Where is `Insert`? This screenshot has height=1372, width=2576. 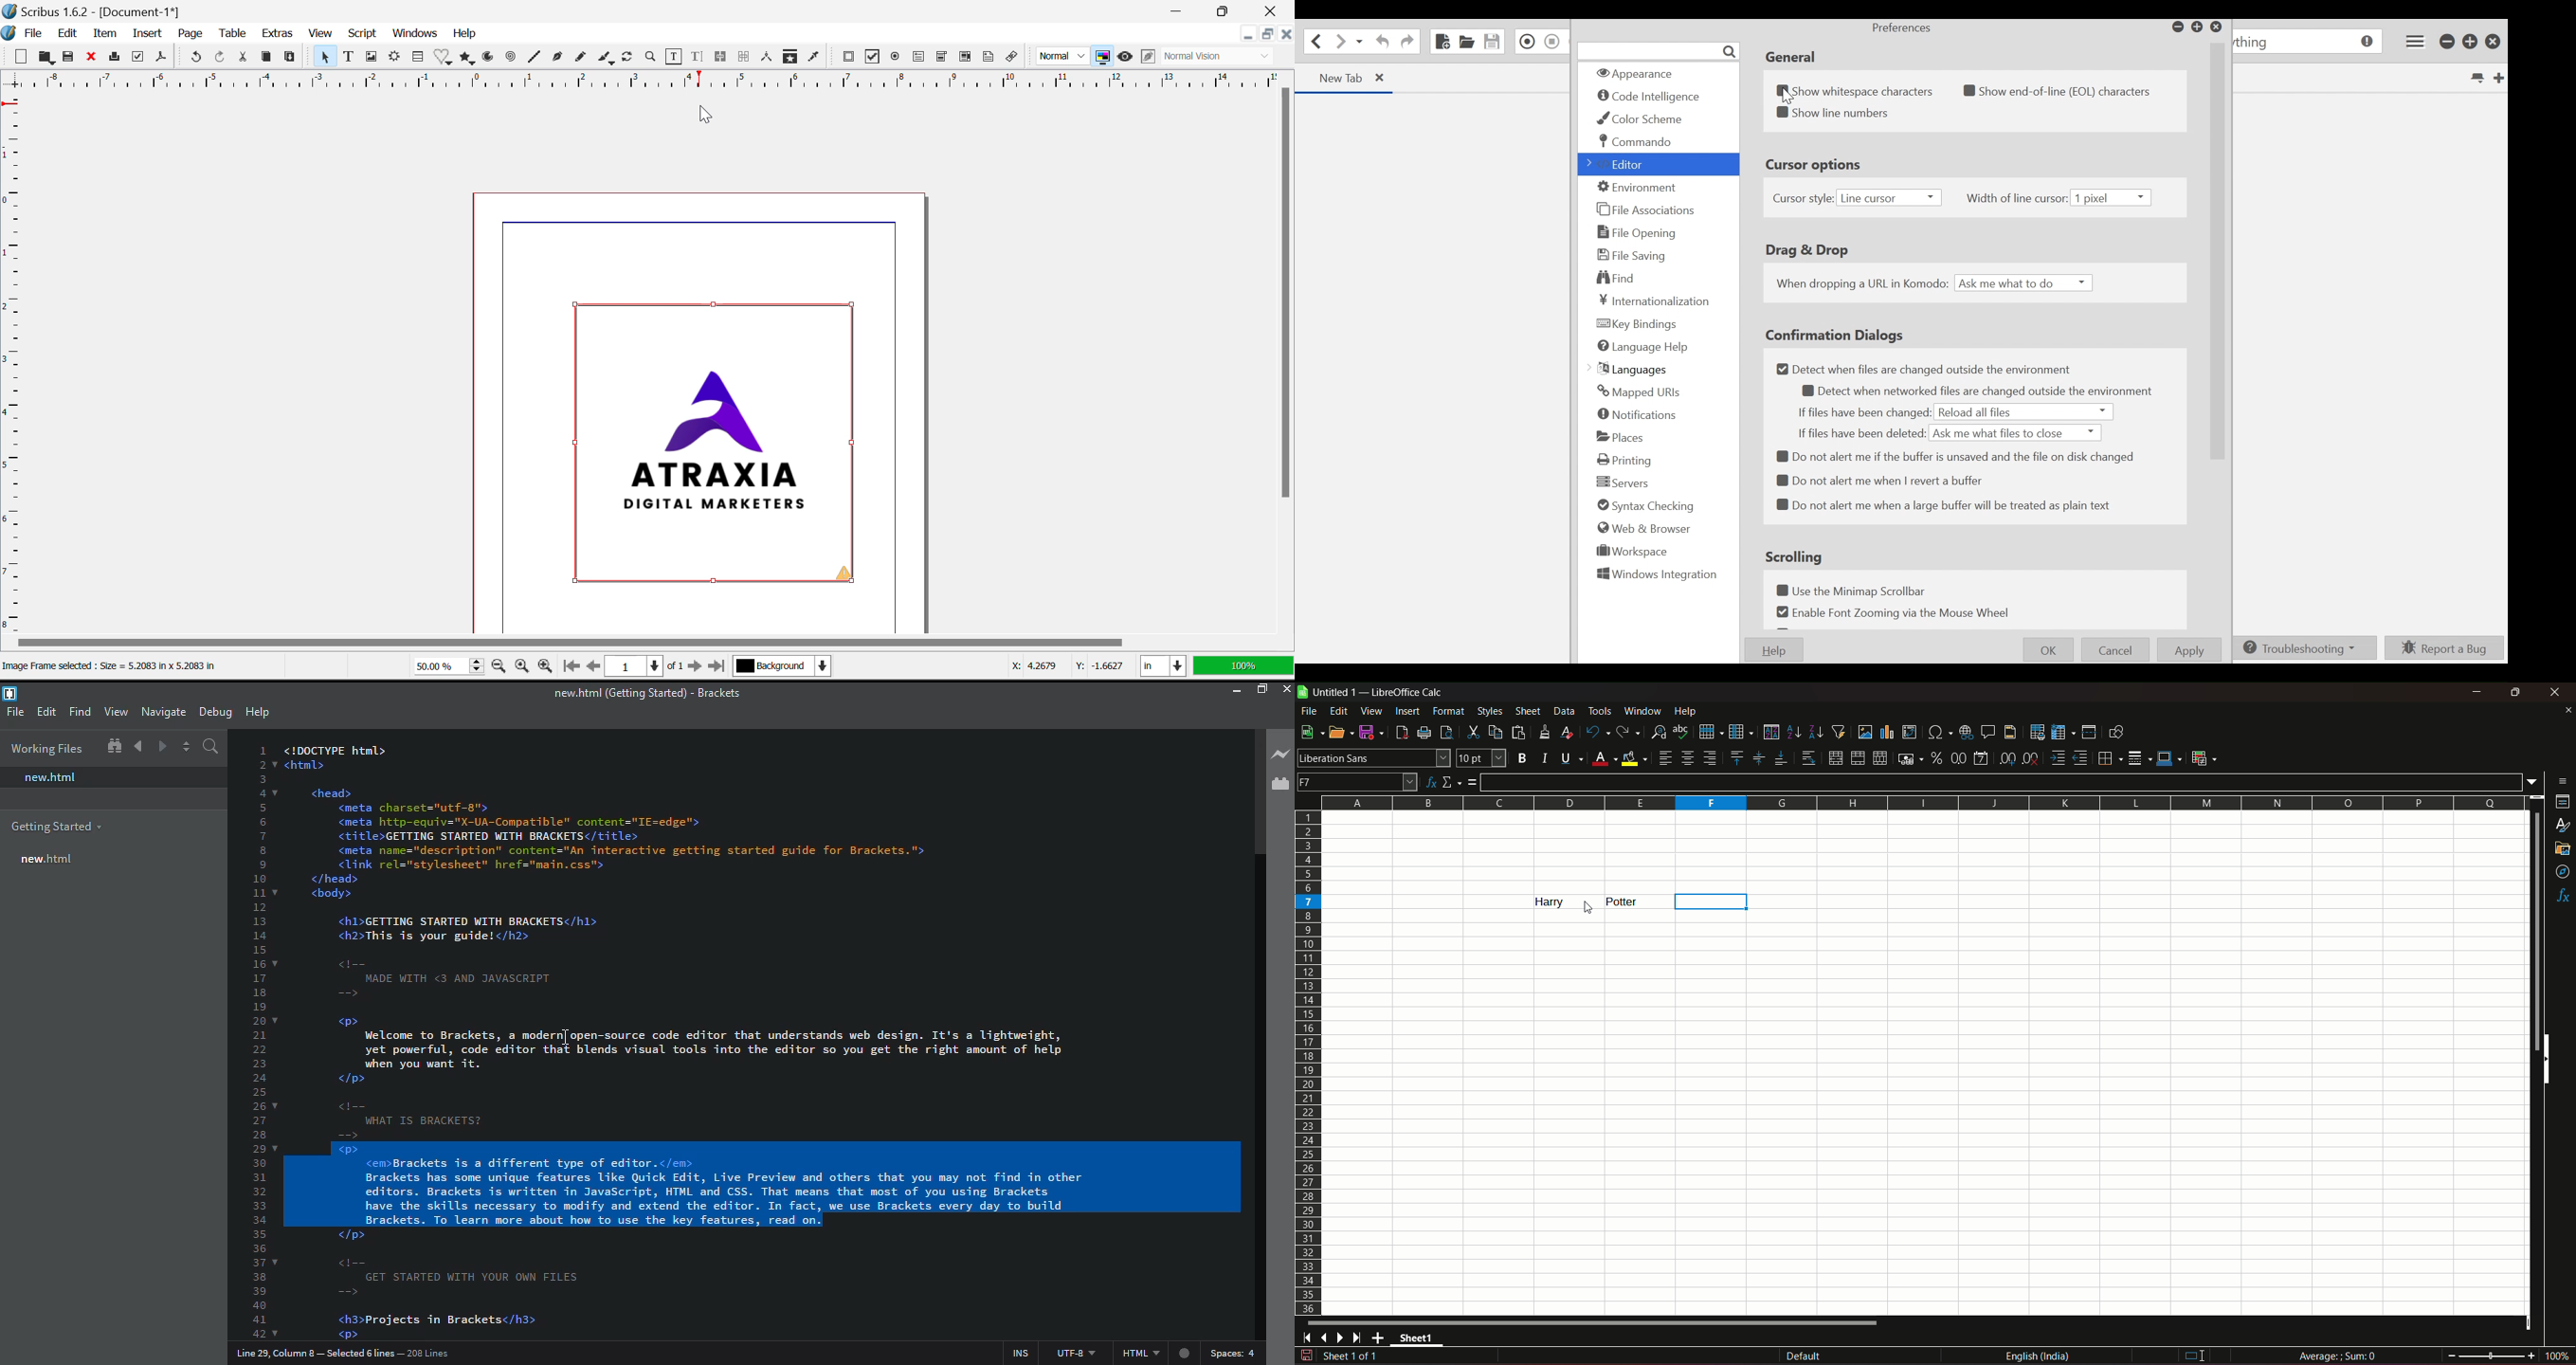
Insert is located at coordinates (148, 34).